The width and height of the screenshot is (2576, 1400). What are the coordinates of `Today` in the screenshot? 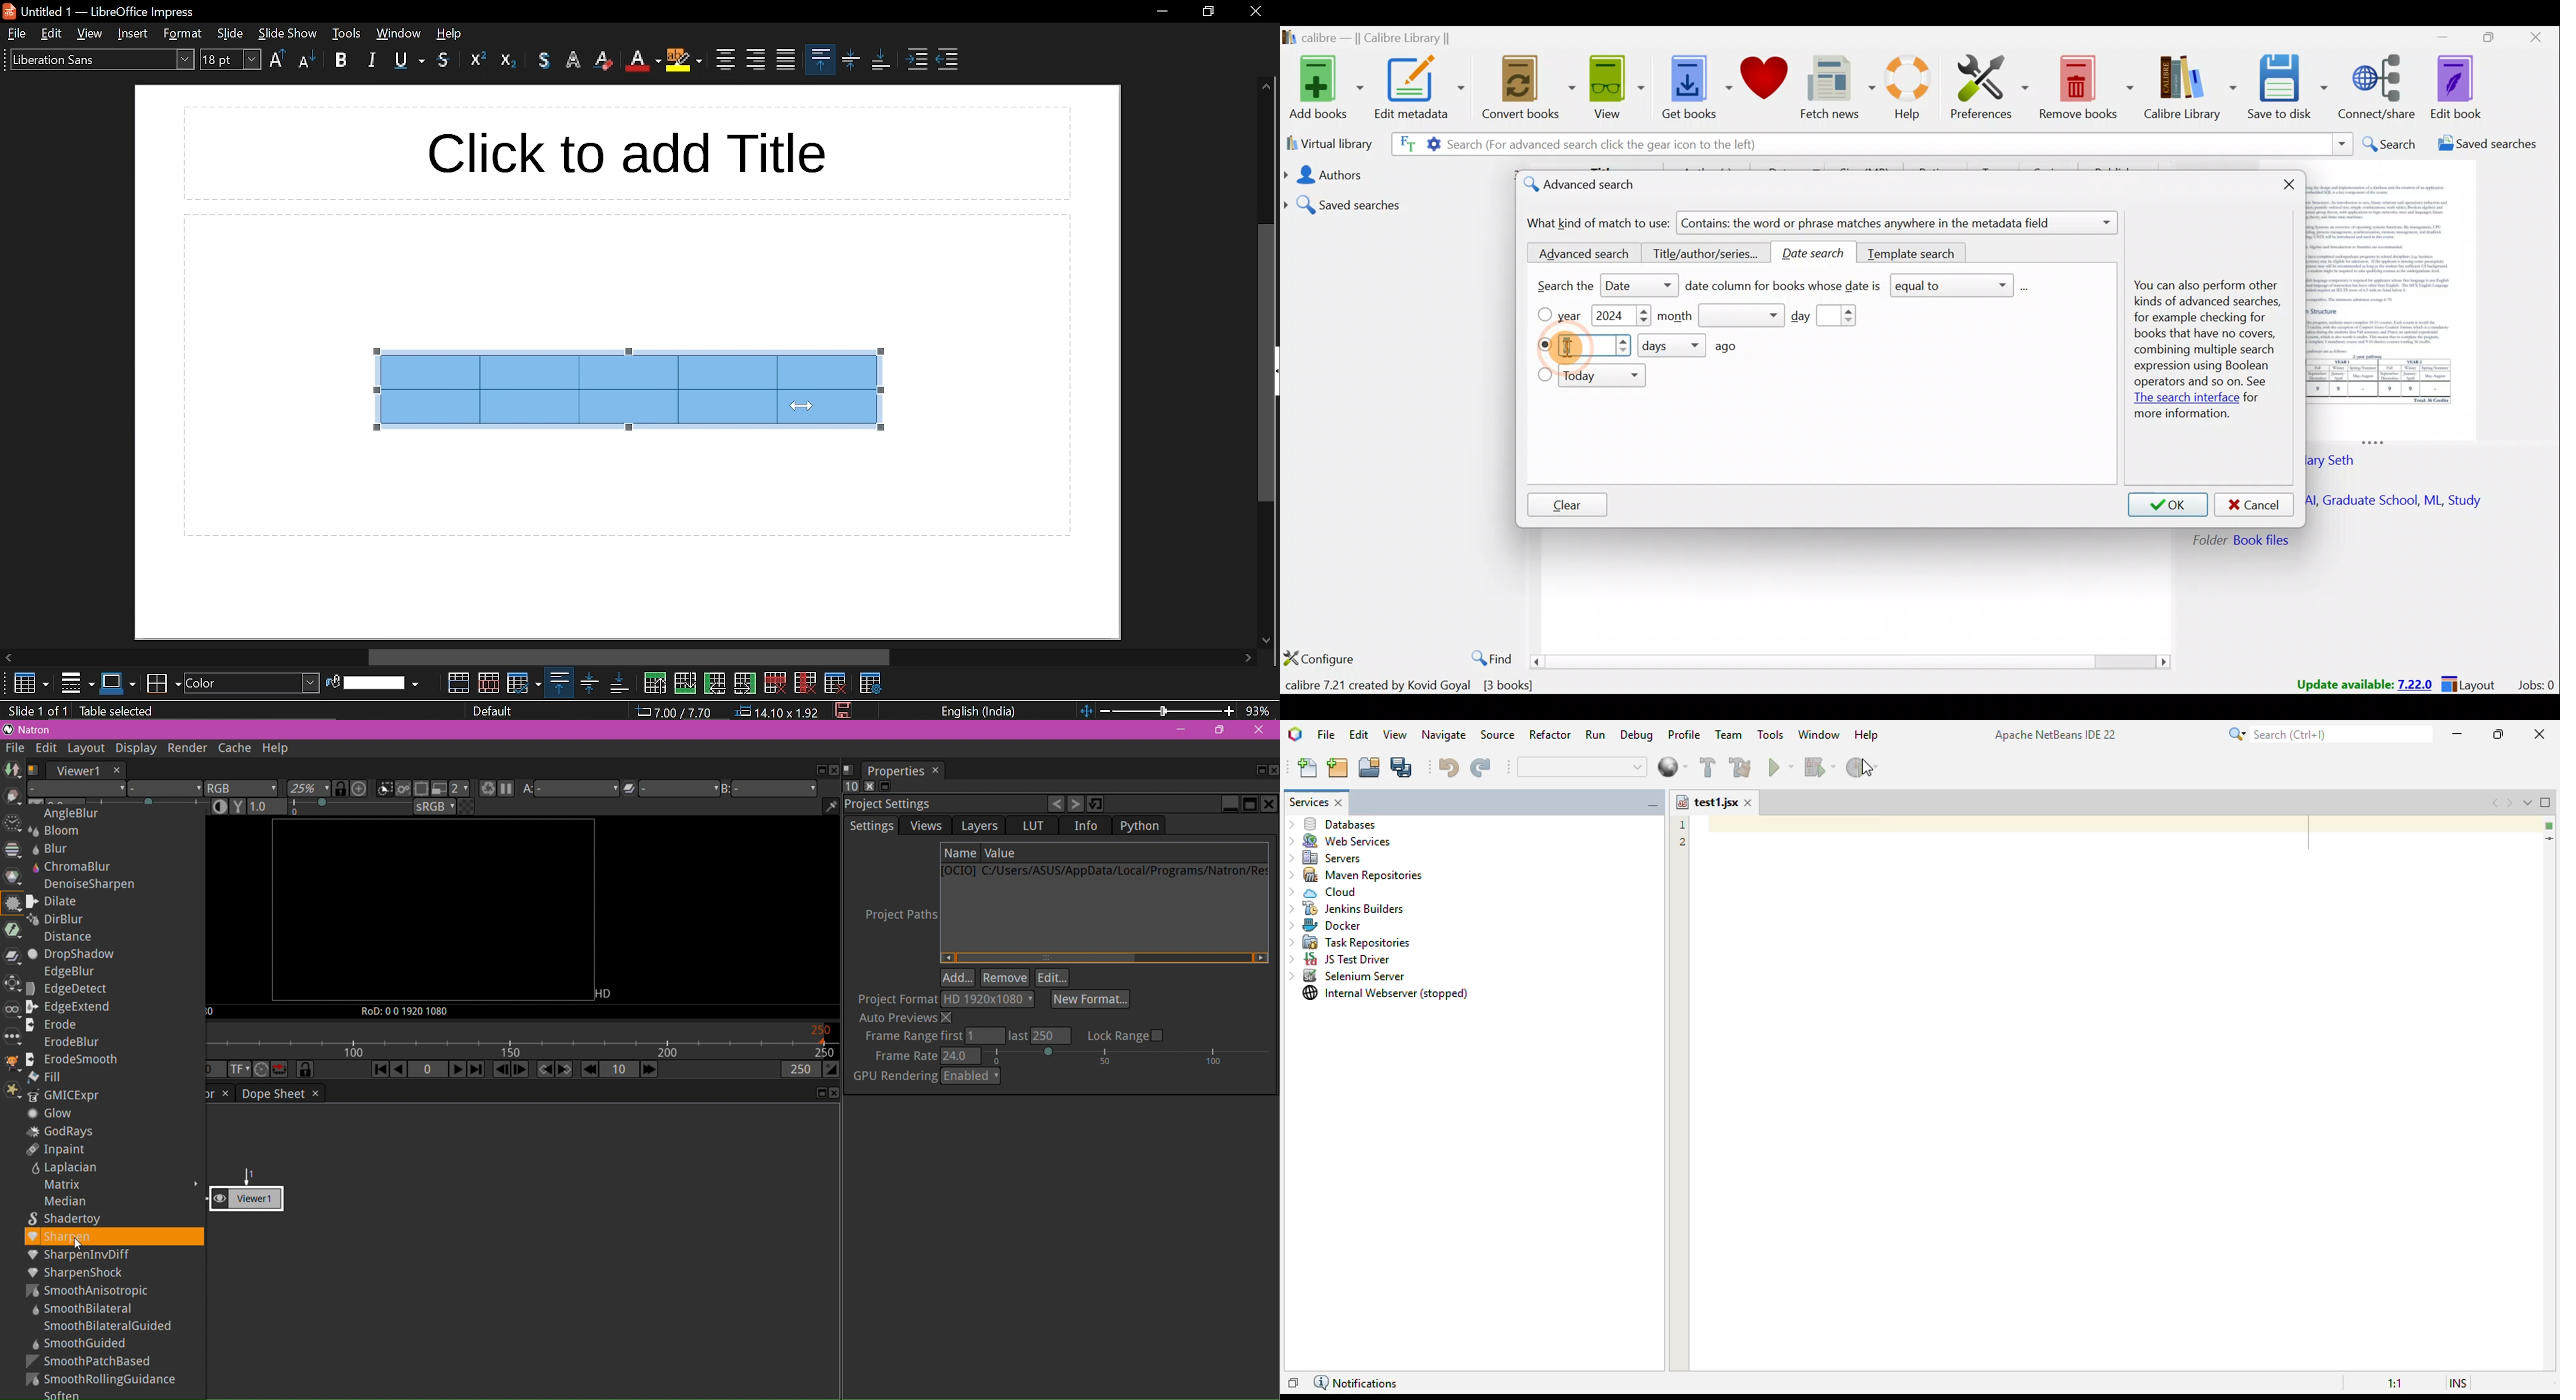 It's located at (1605, 377).